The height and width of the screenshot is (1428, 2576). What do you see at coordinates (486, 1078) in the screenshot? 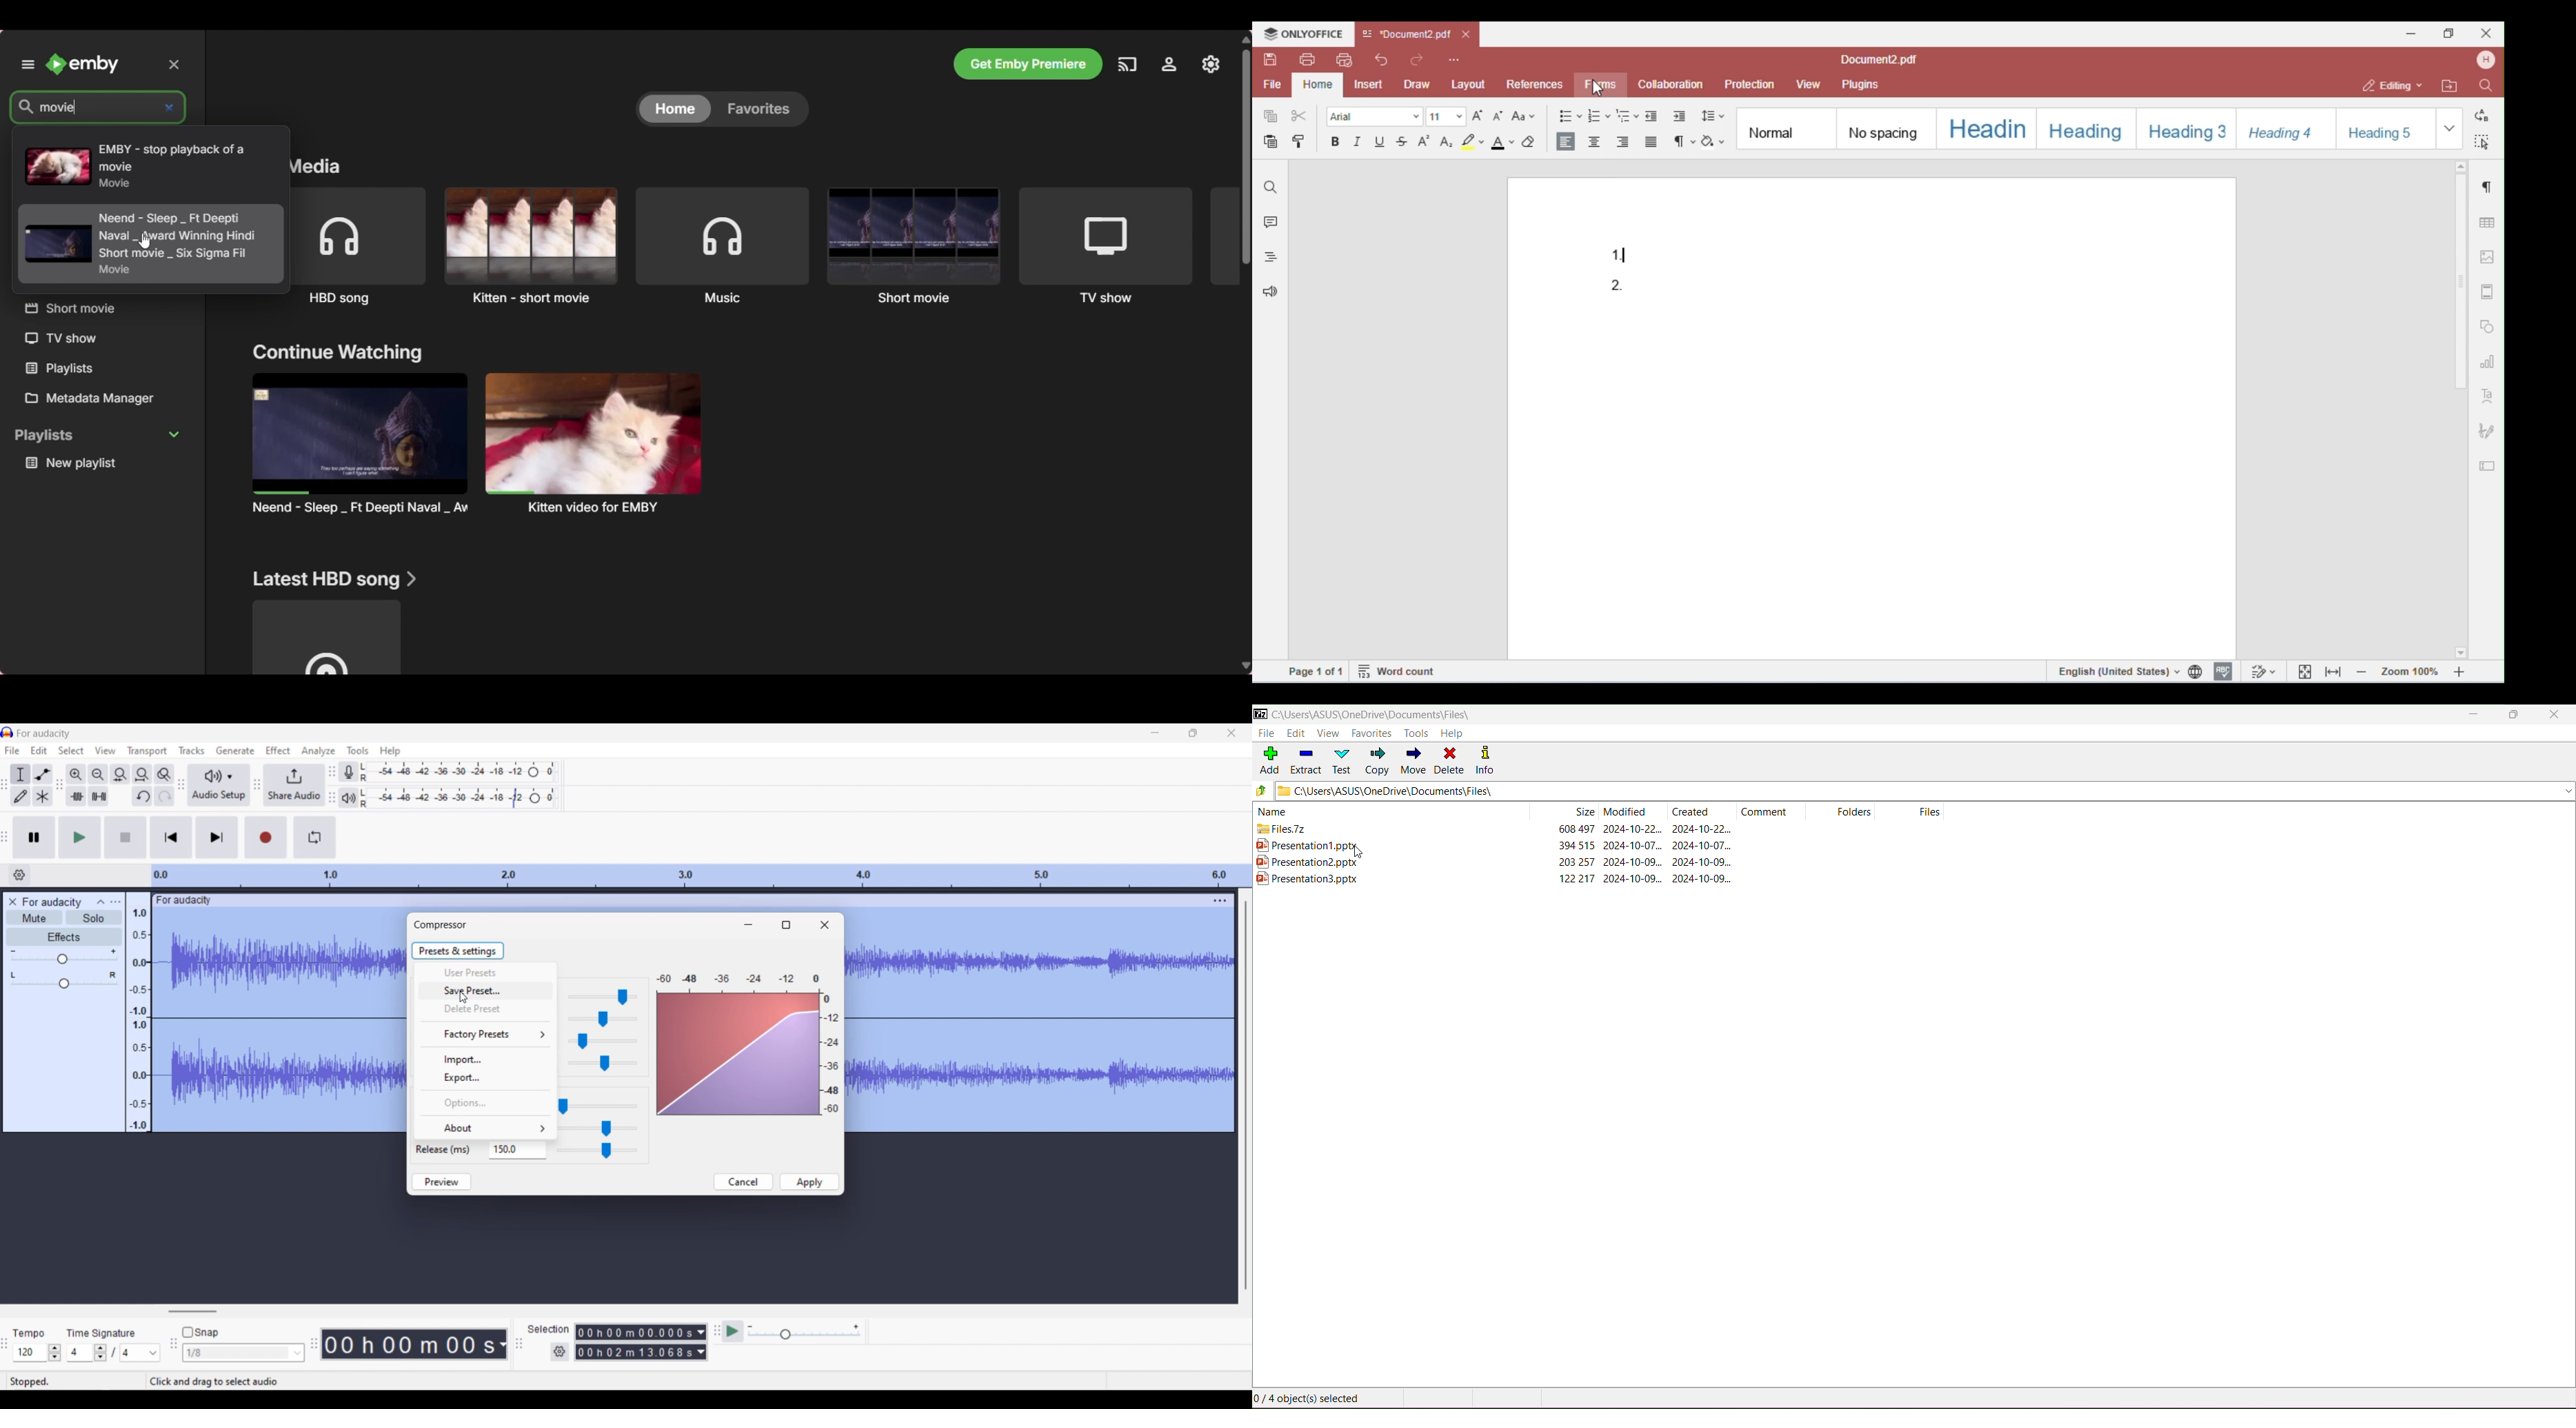
I see `Export` at bounding box center [486, 1078].